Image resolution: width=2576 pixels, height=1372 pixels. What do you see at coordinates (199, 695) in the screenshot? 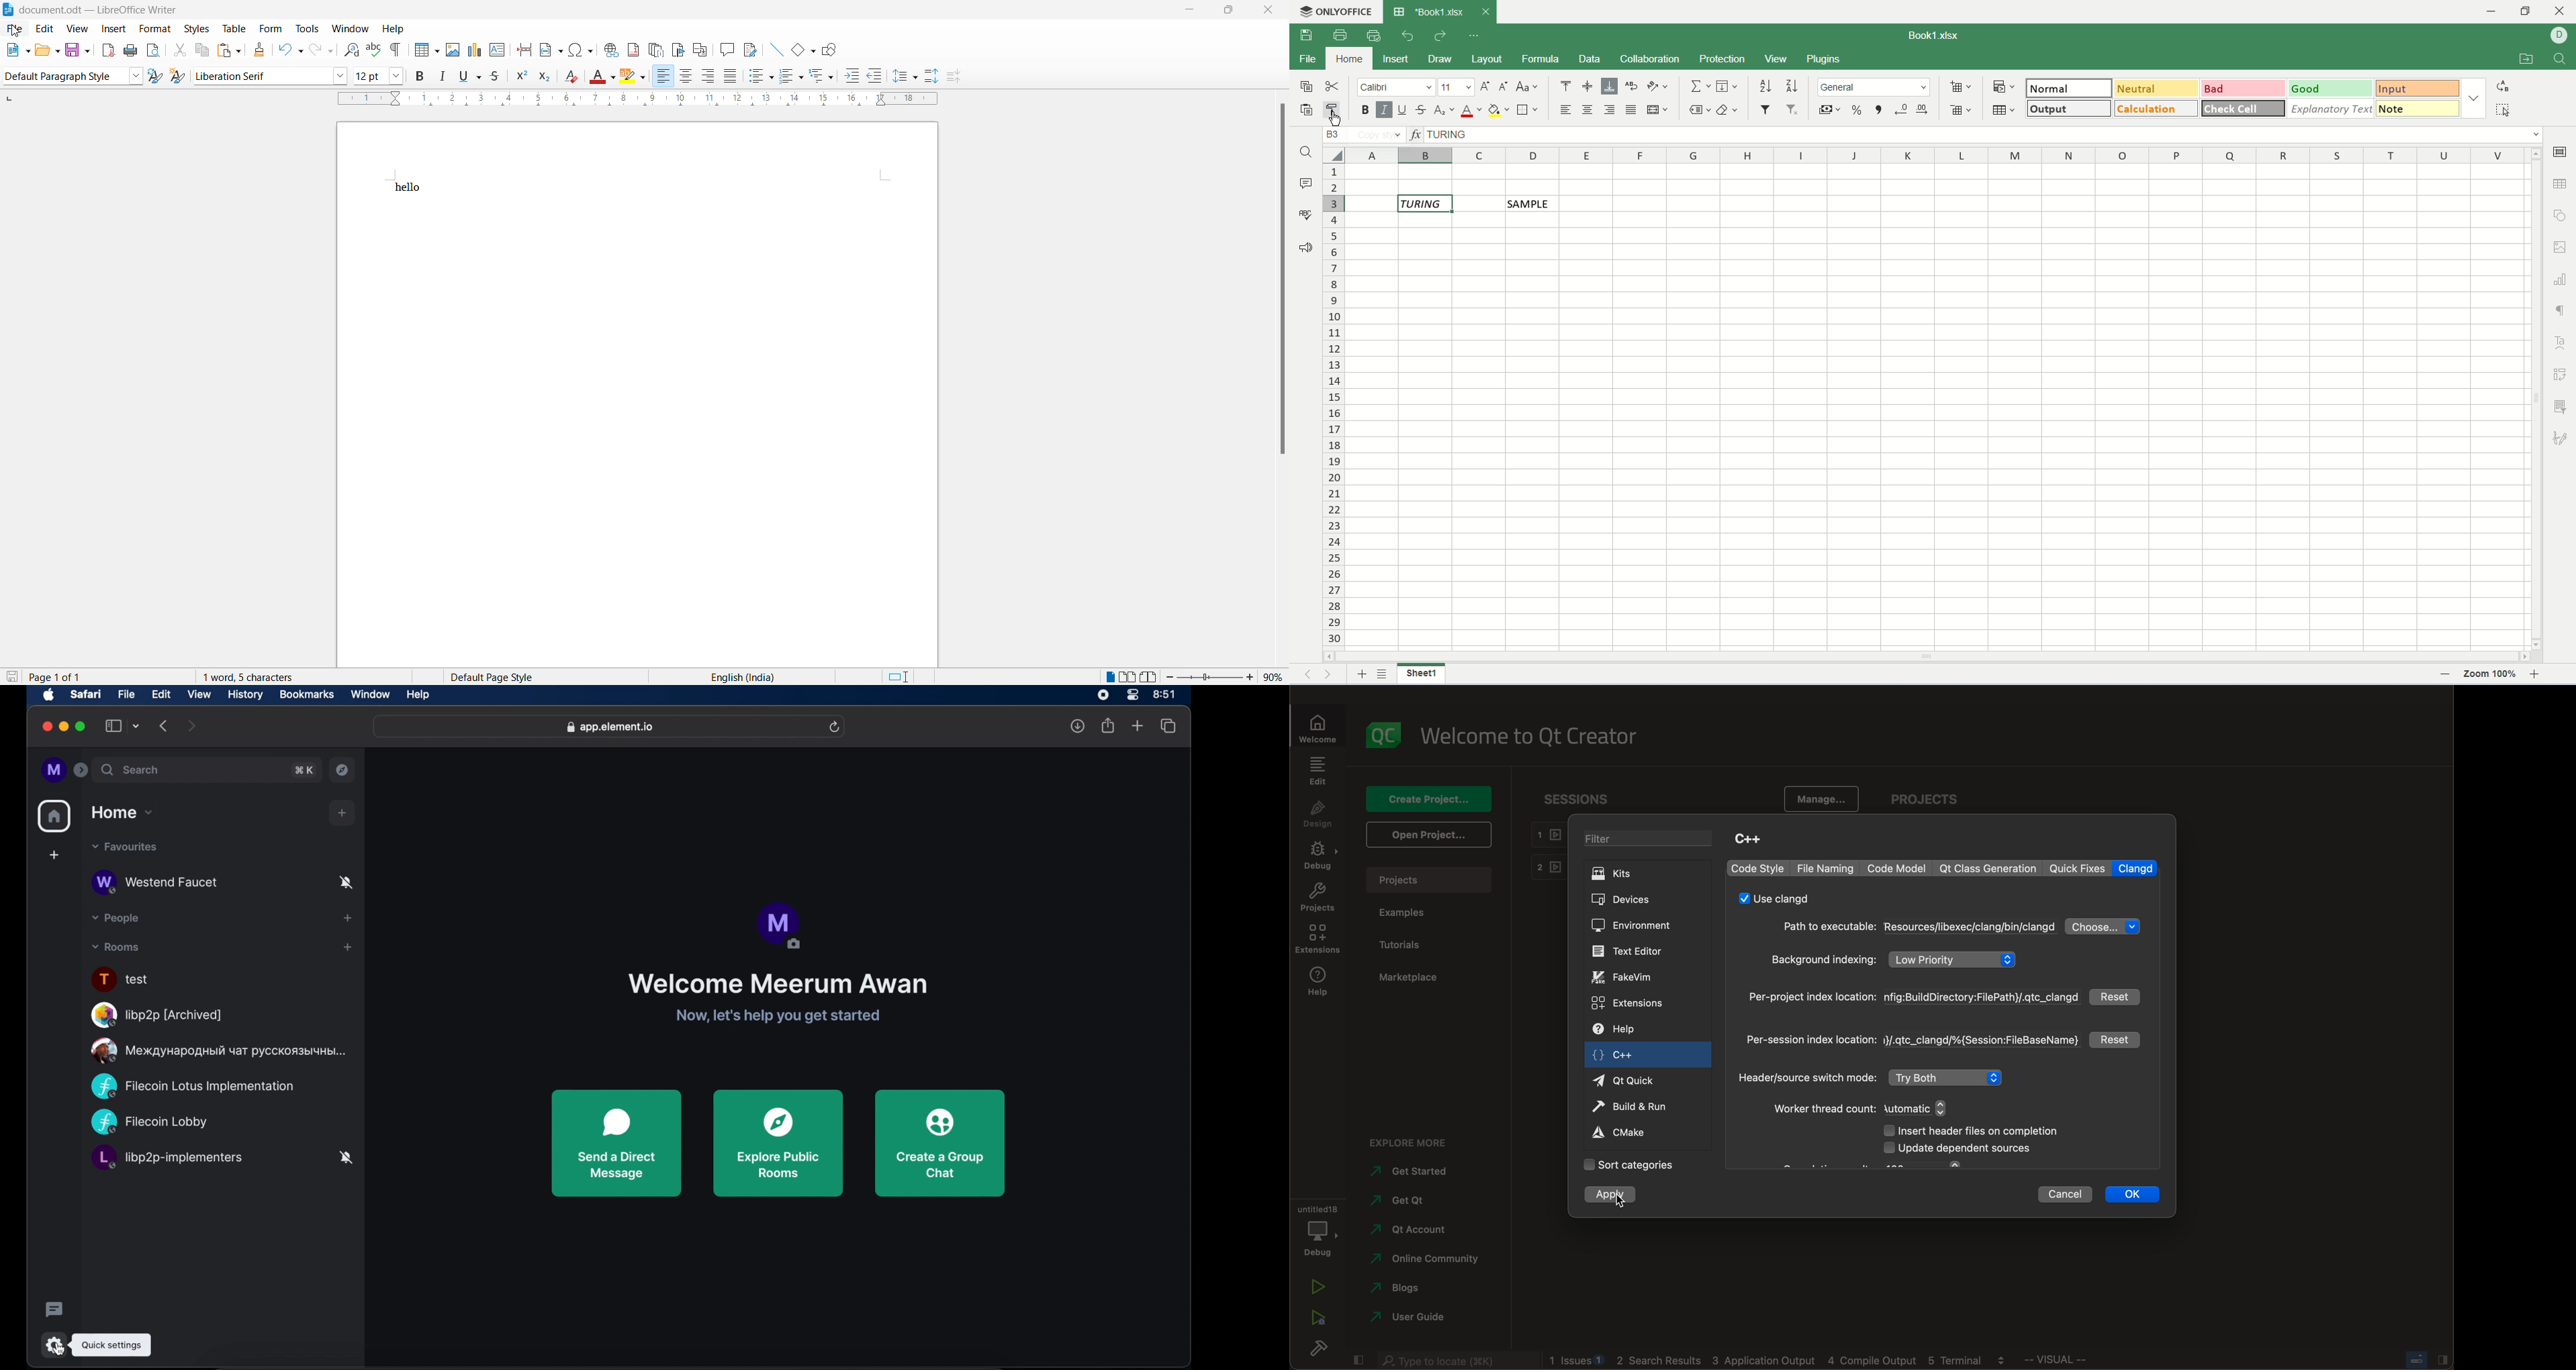
I see `view` at bounding box center [199, 695].